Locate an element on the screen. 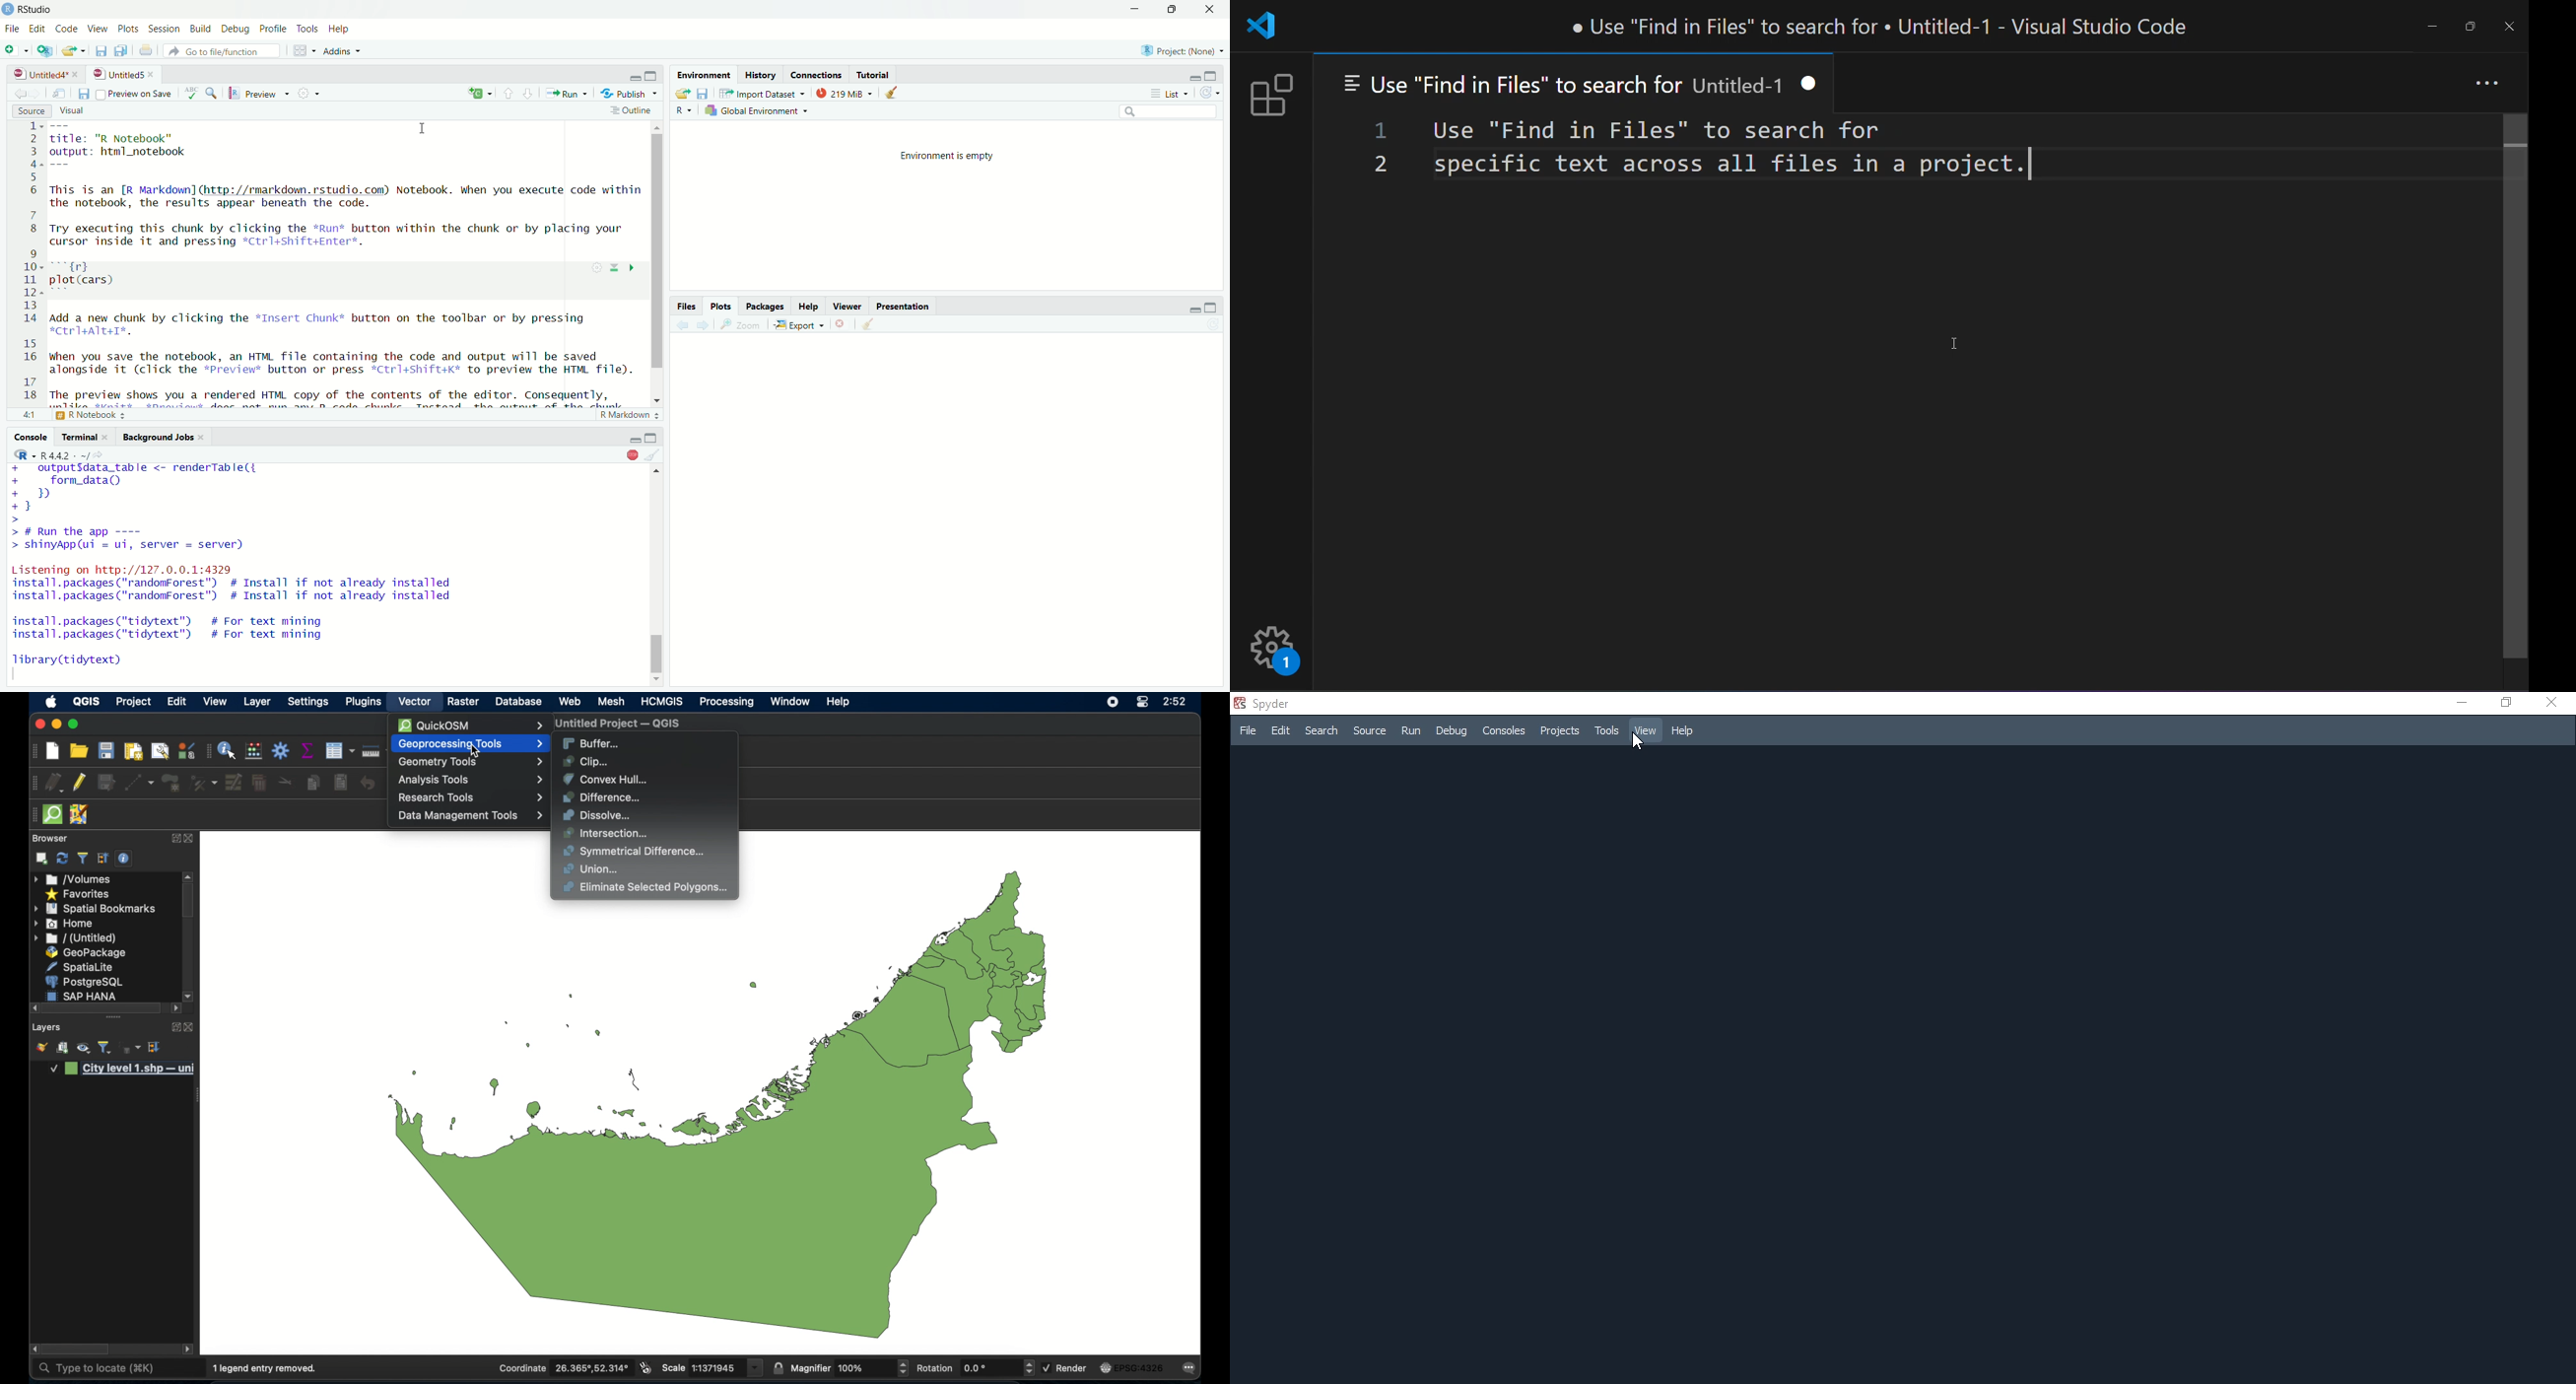 The width and height of the screenshot is (2576, 1400). Build is located at coordinates (199, 29).